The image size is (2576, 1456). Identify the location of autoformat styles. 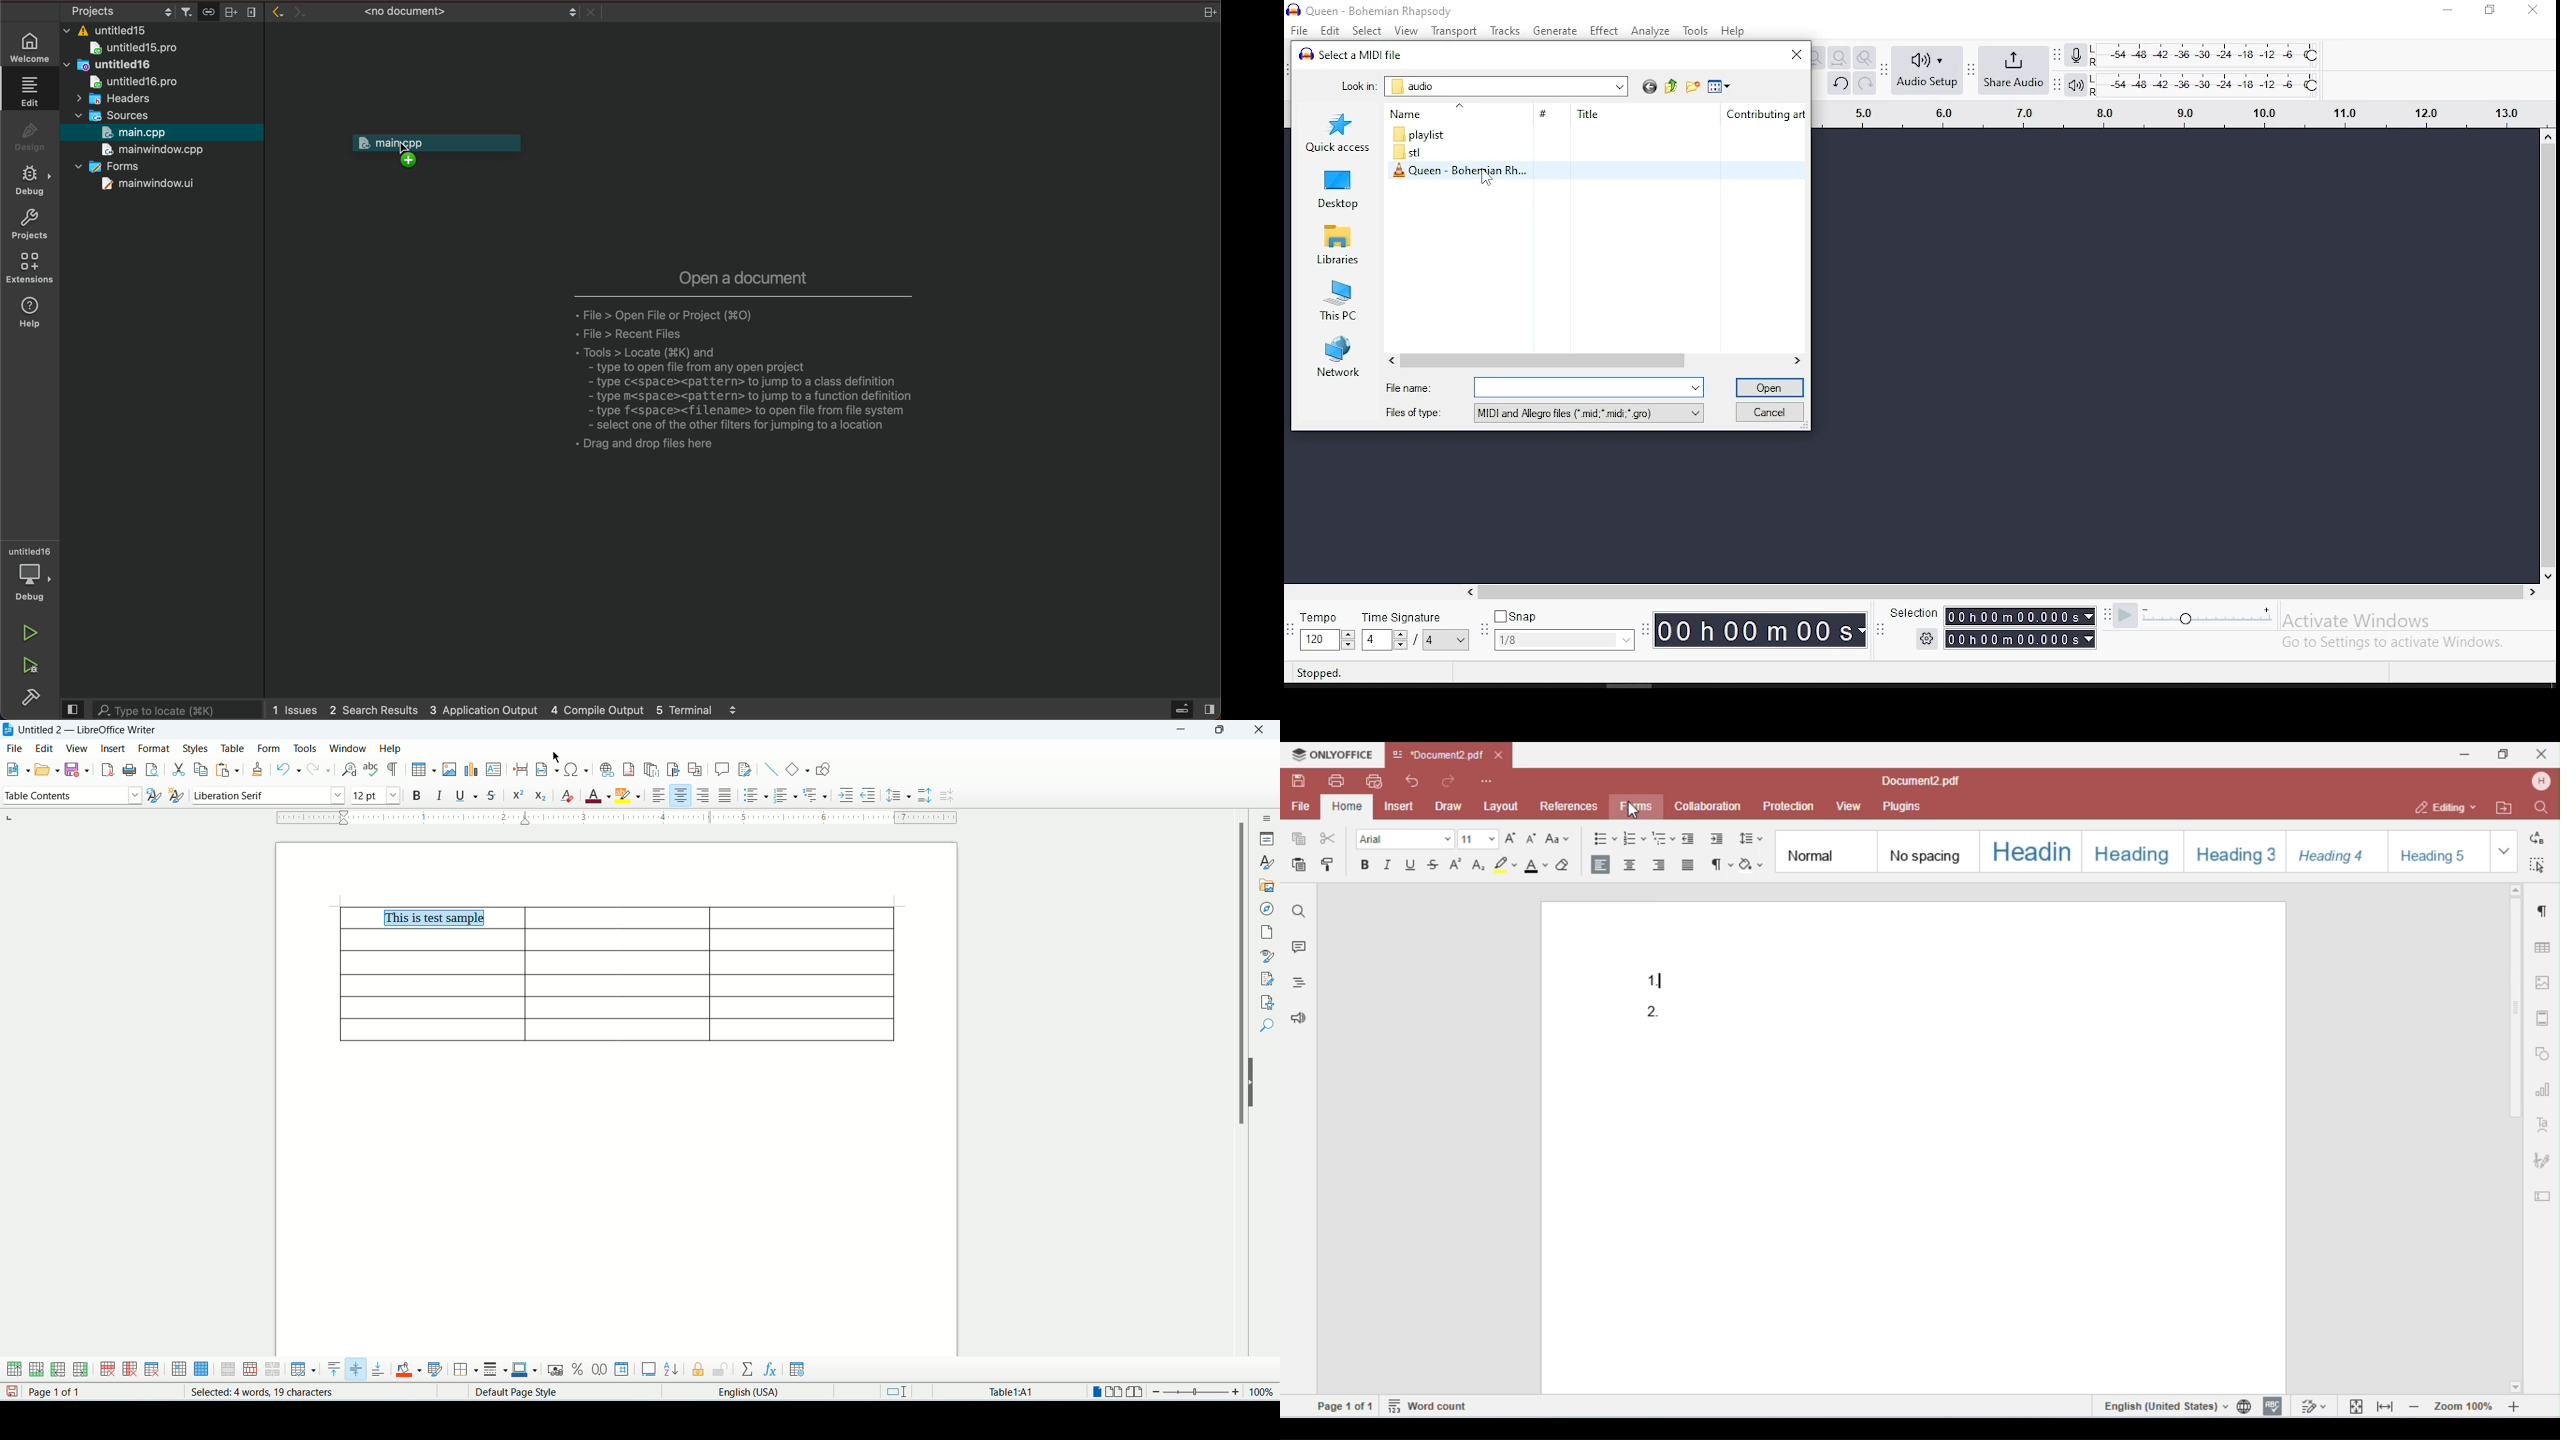
(437, 1370).